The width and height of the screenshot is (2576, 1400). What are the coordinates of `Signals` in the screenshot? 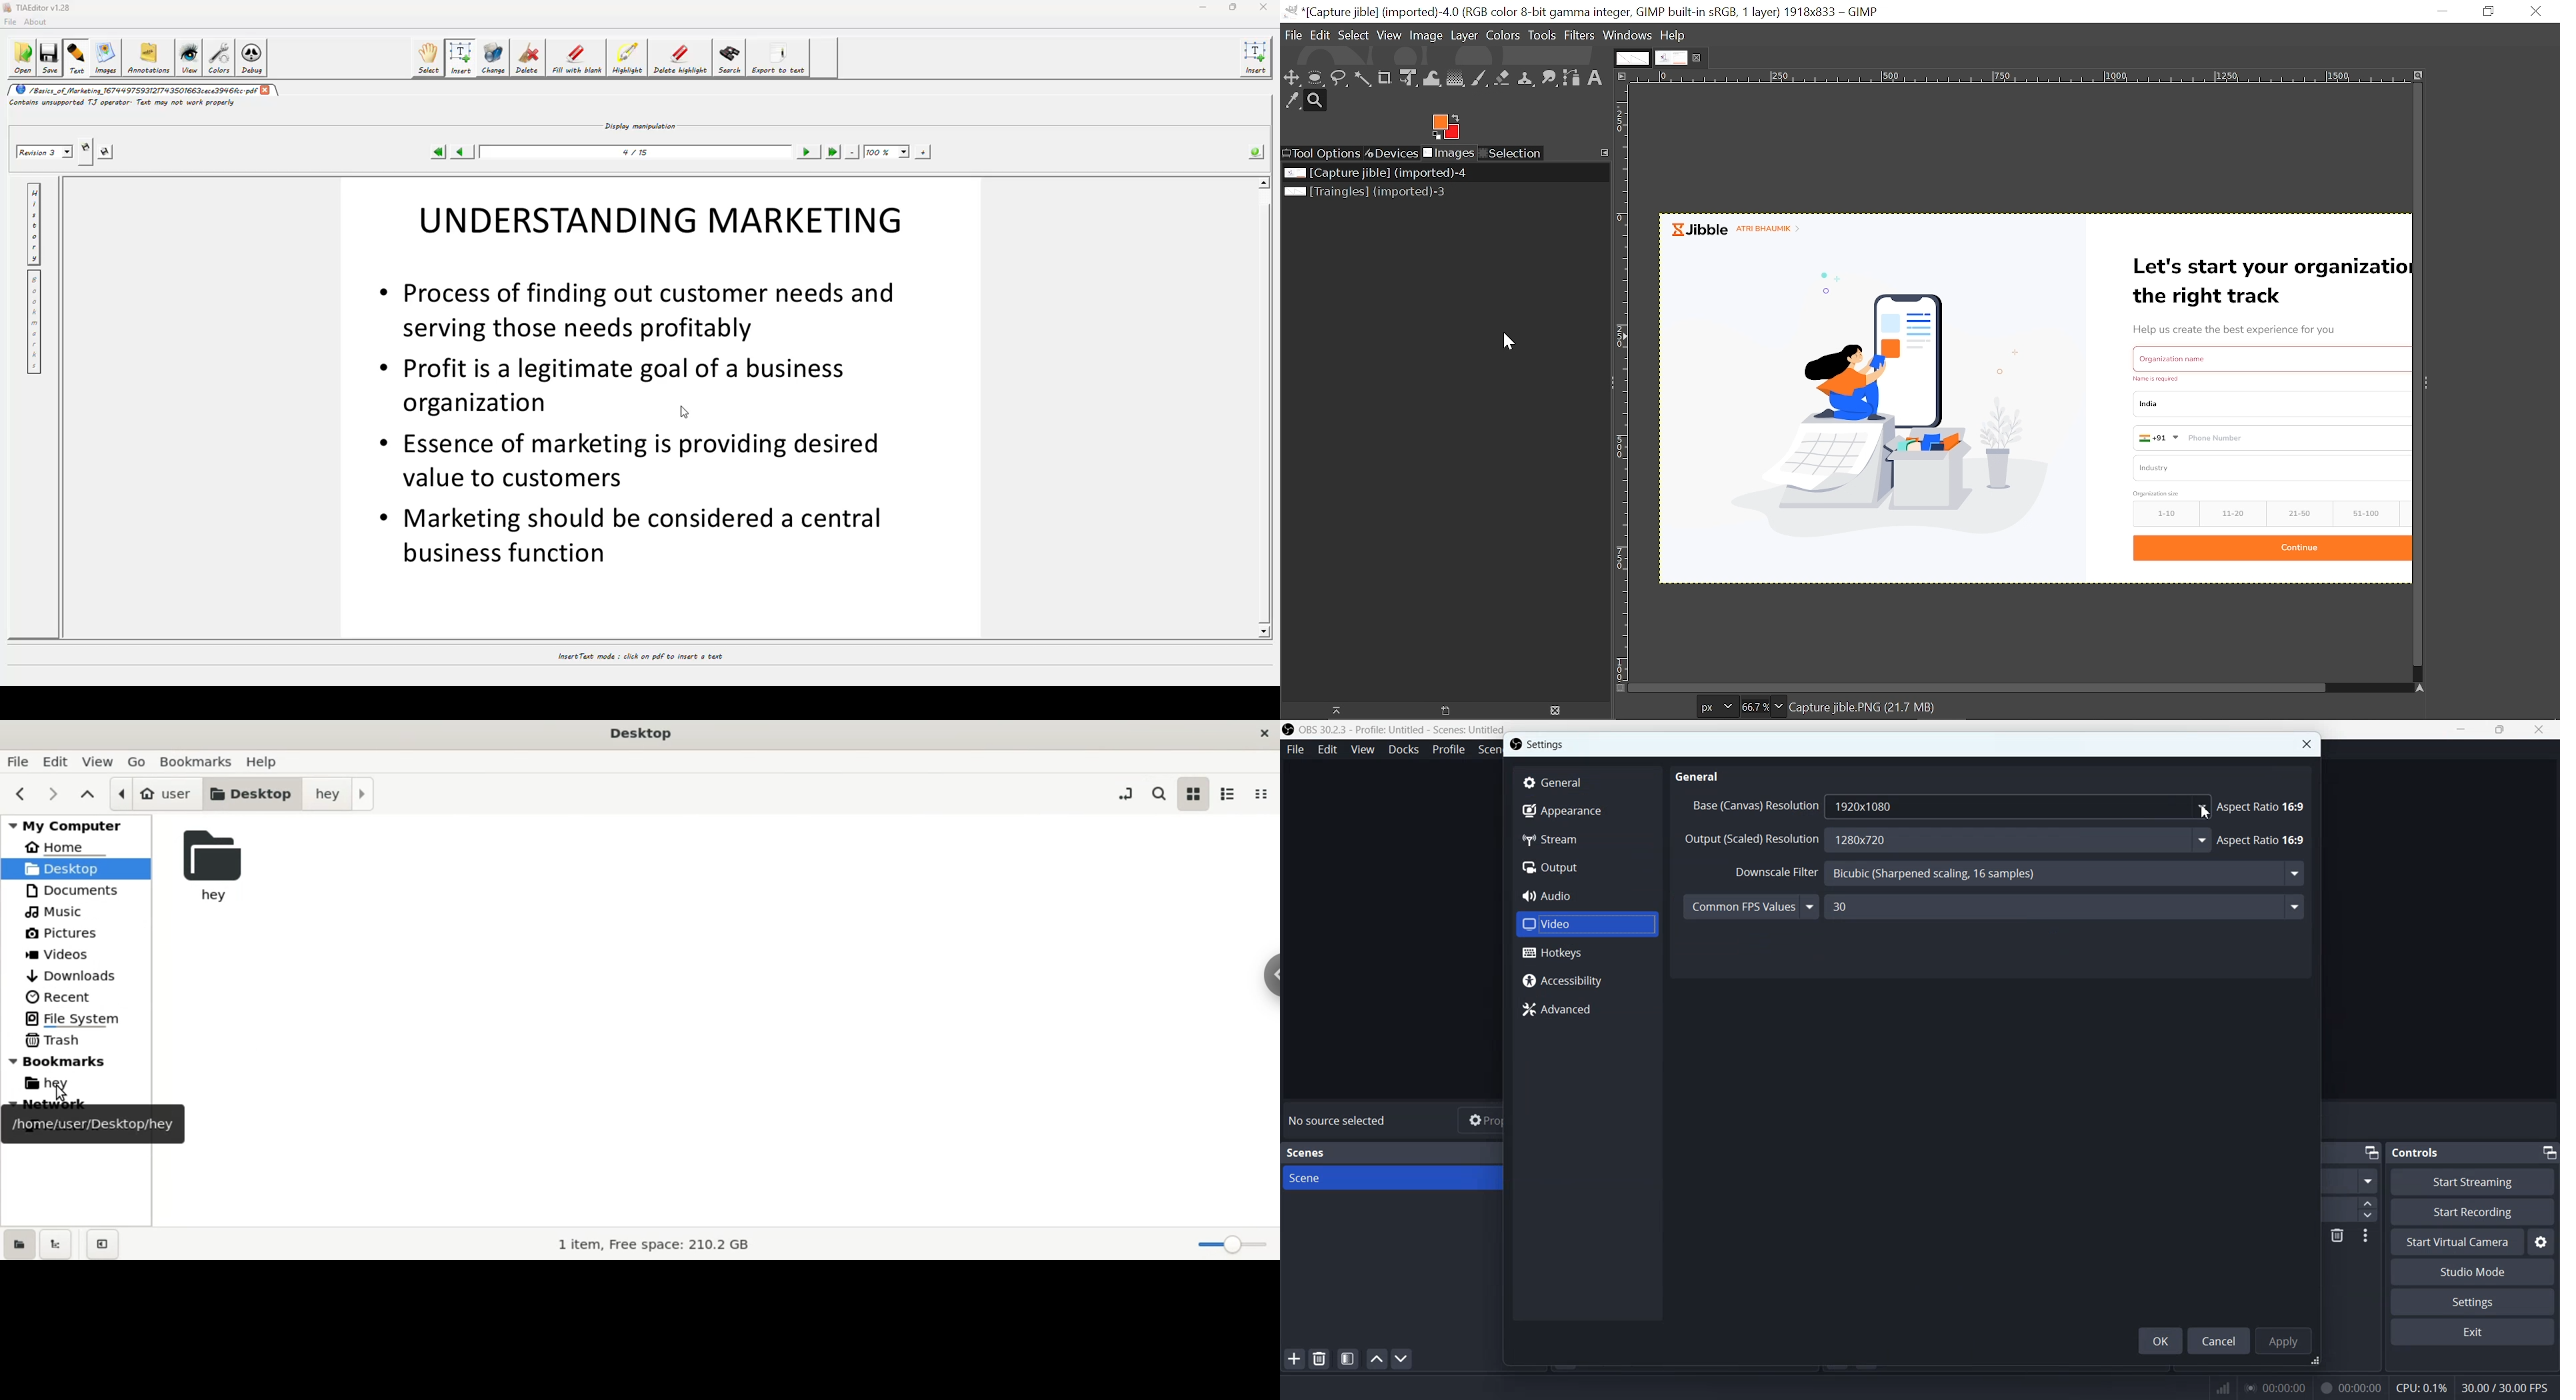 It's located at (2216, 1387).